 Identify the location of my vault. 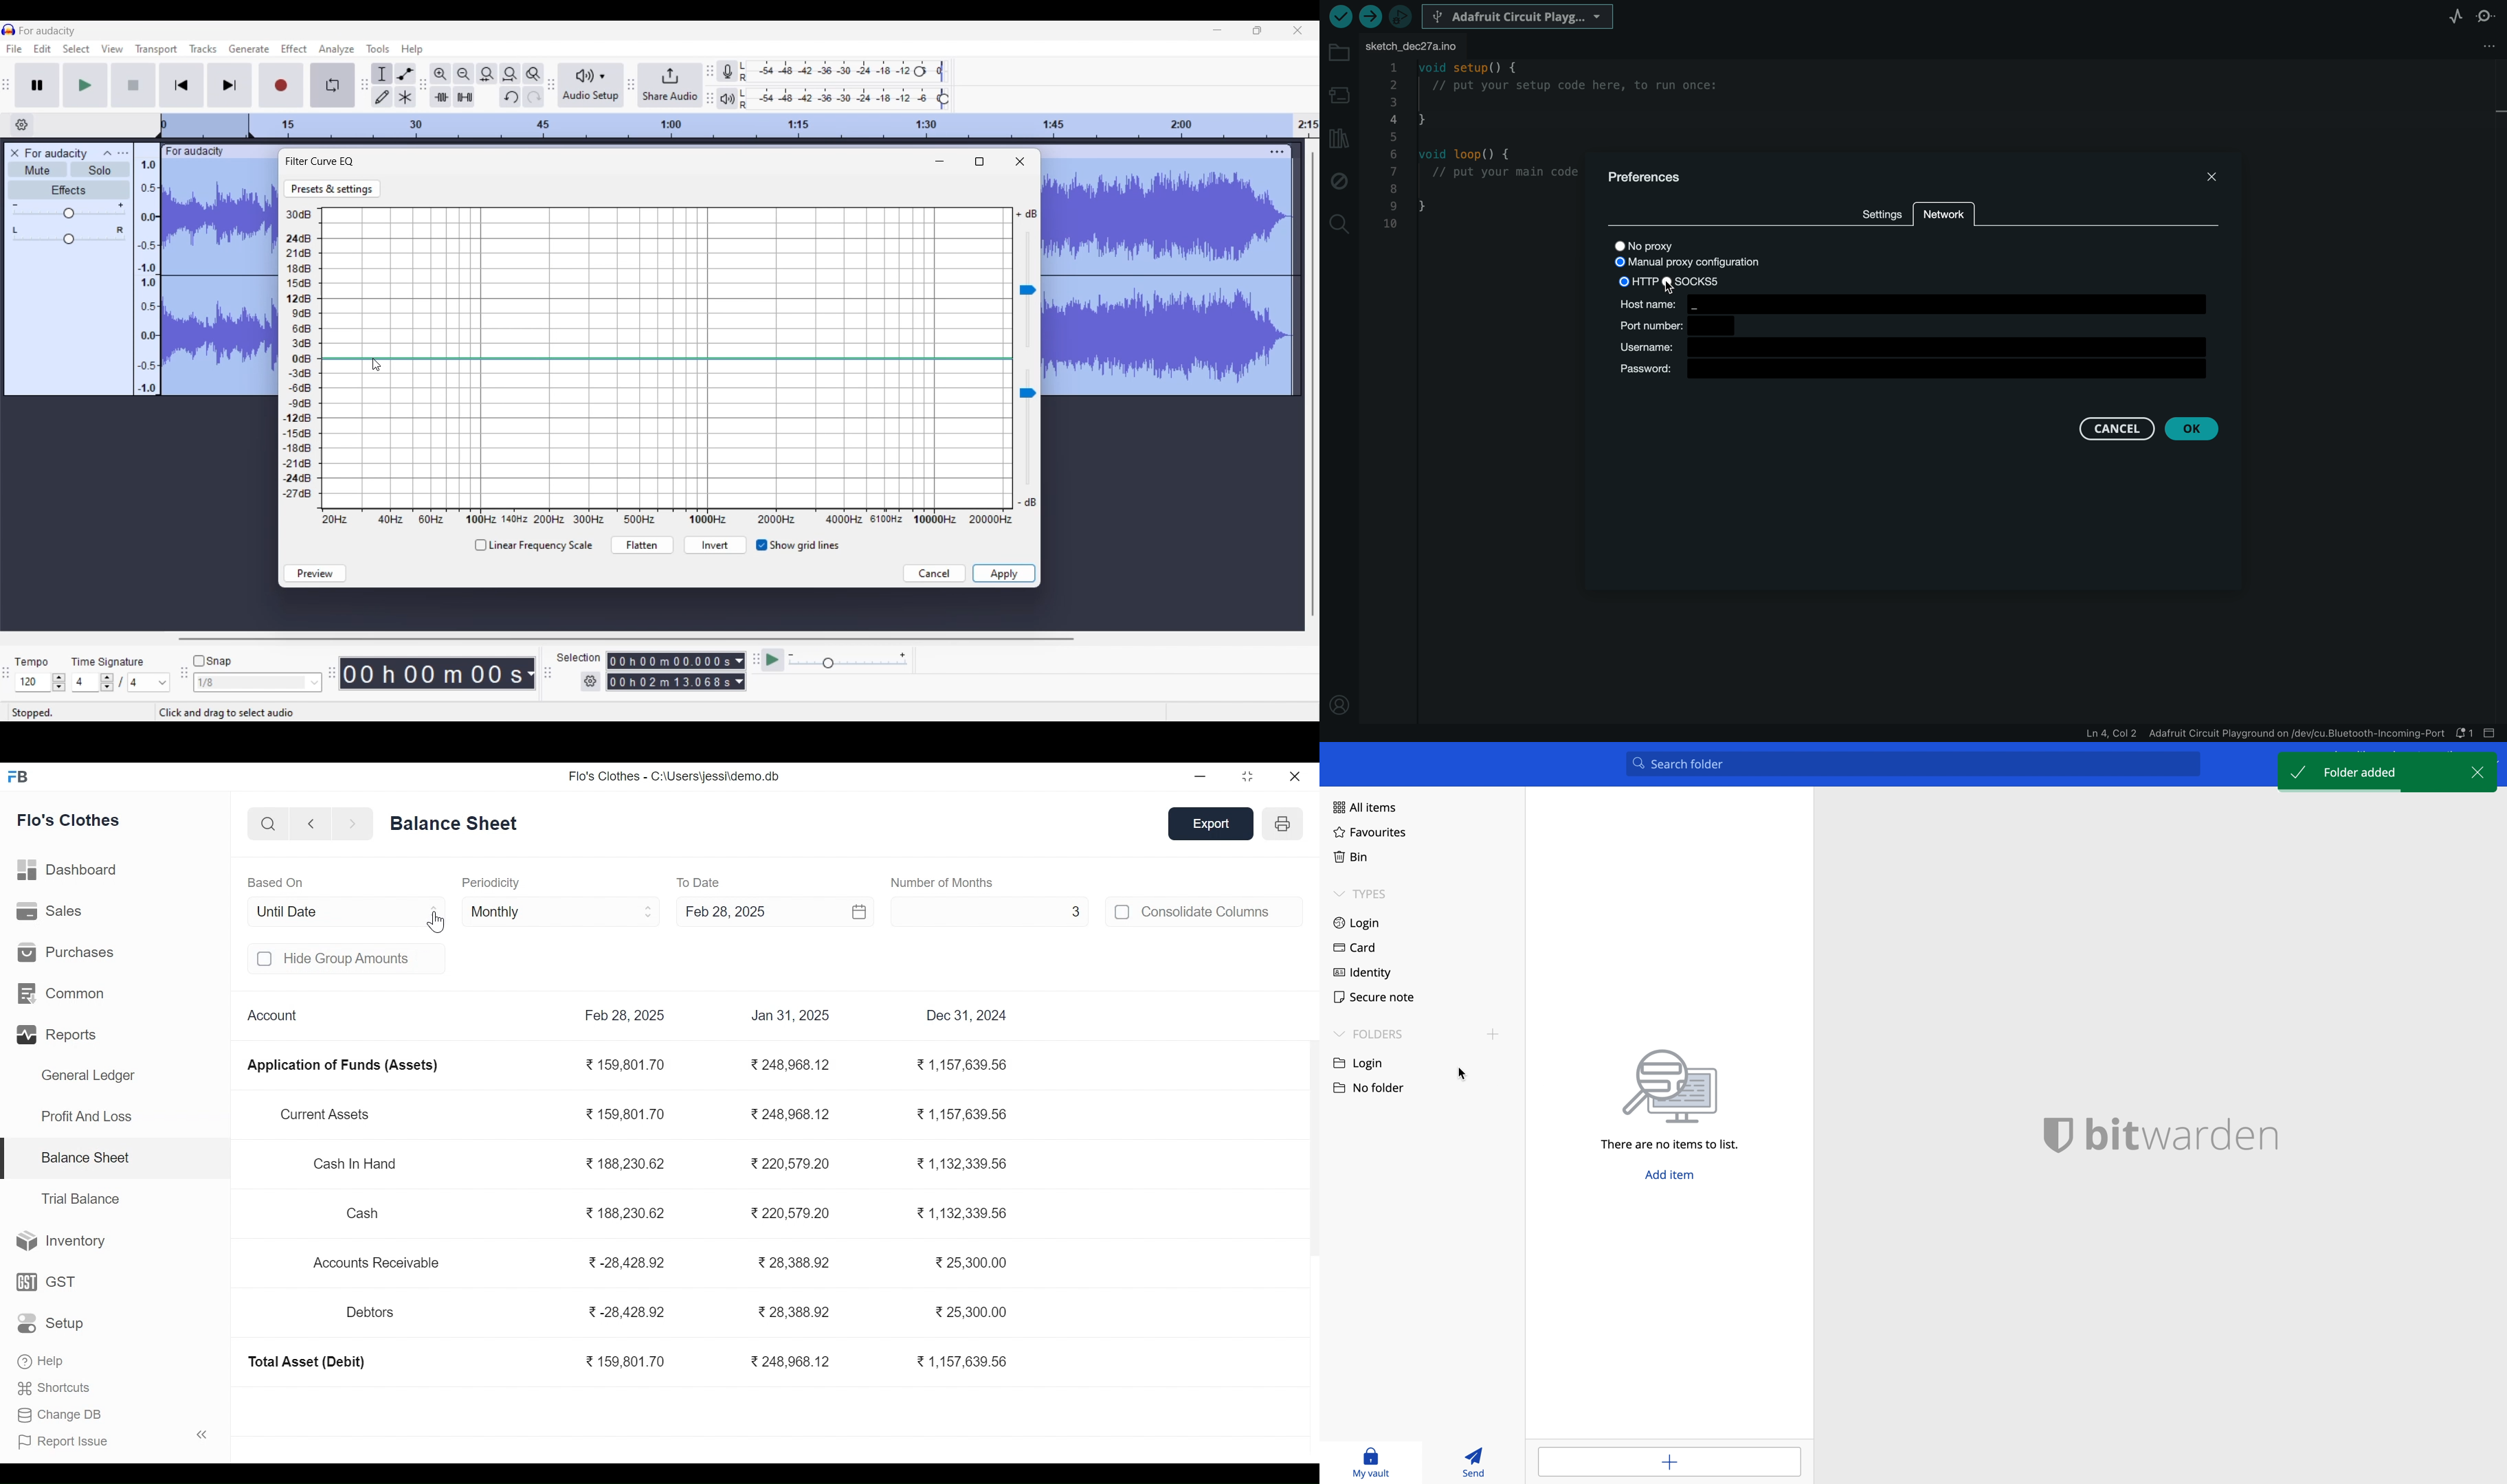
(1371, 1462).